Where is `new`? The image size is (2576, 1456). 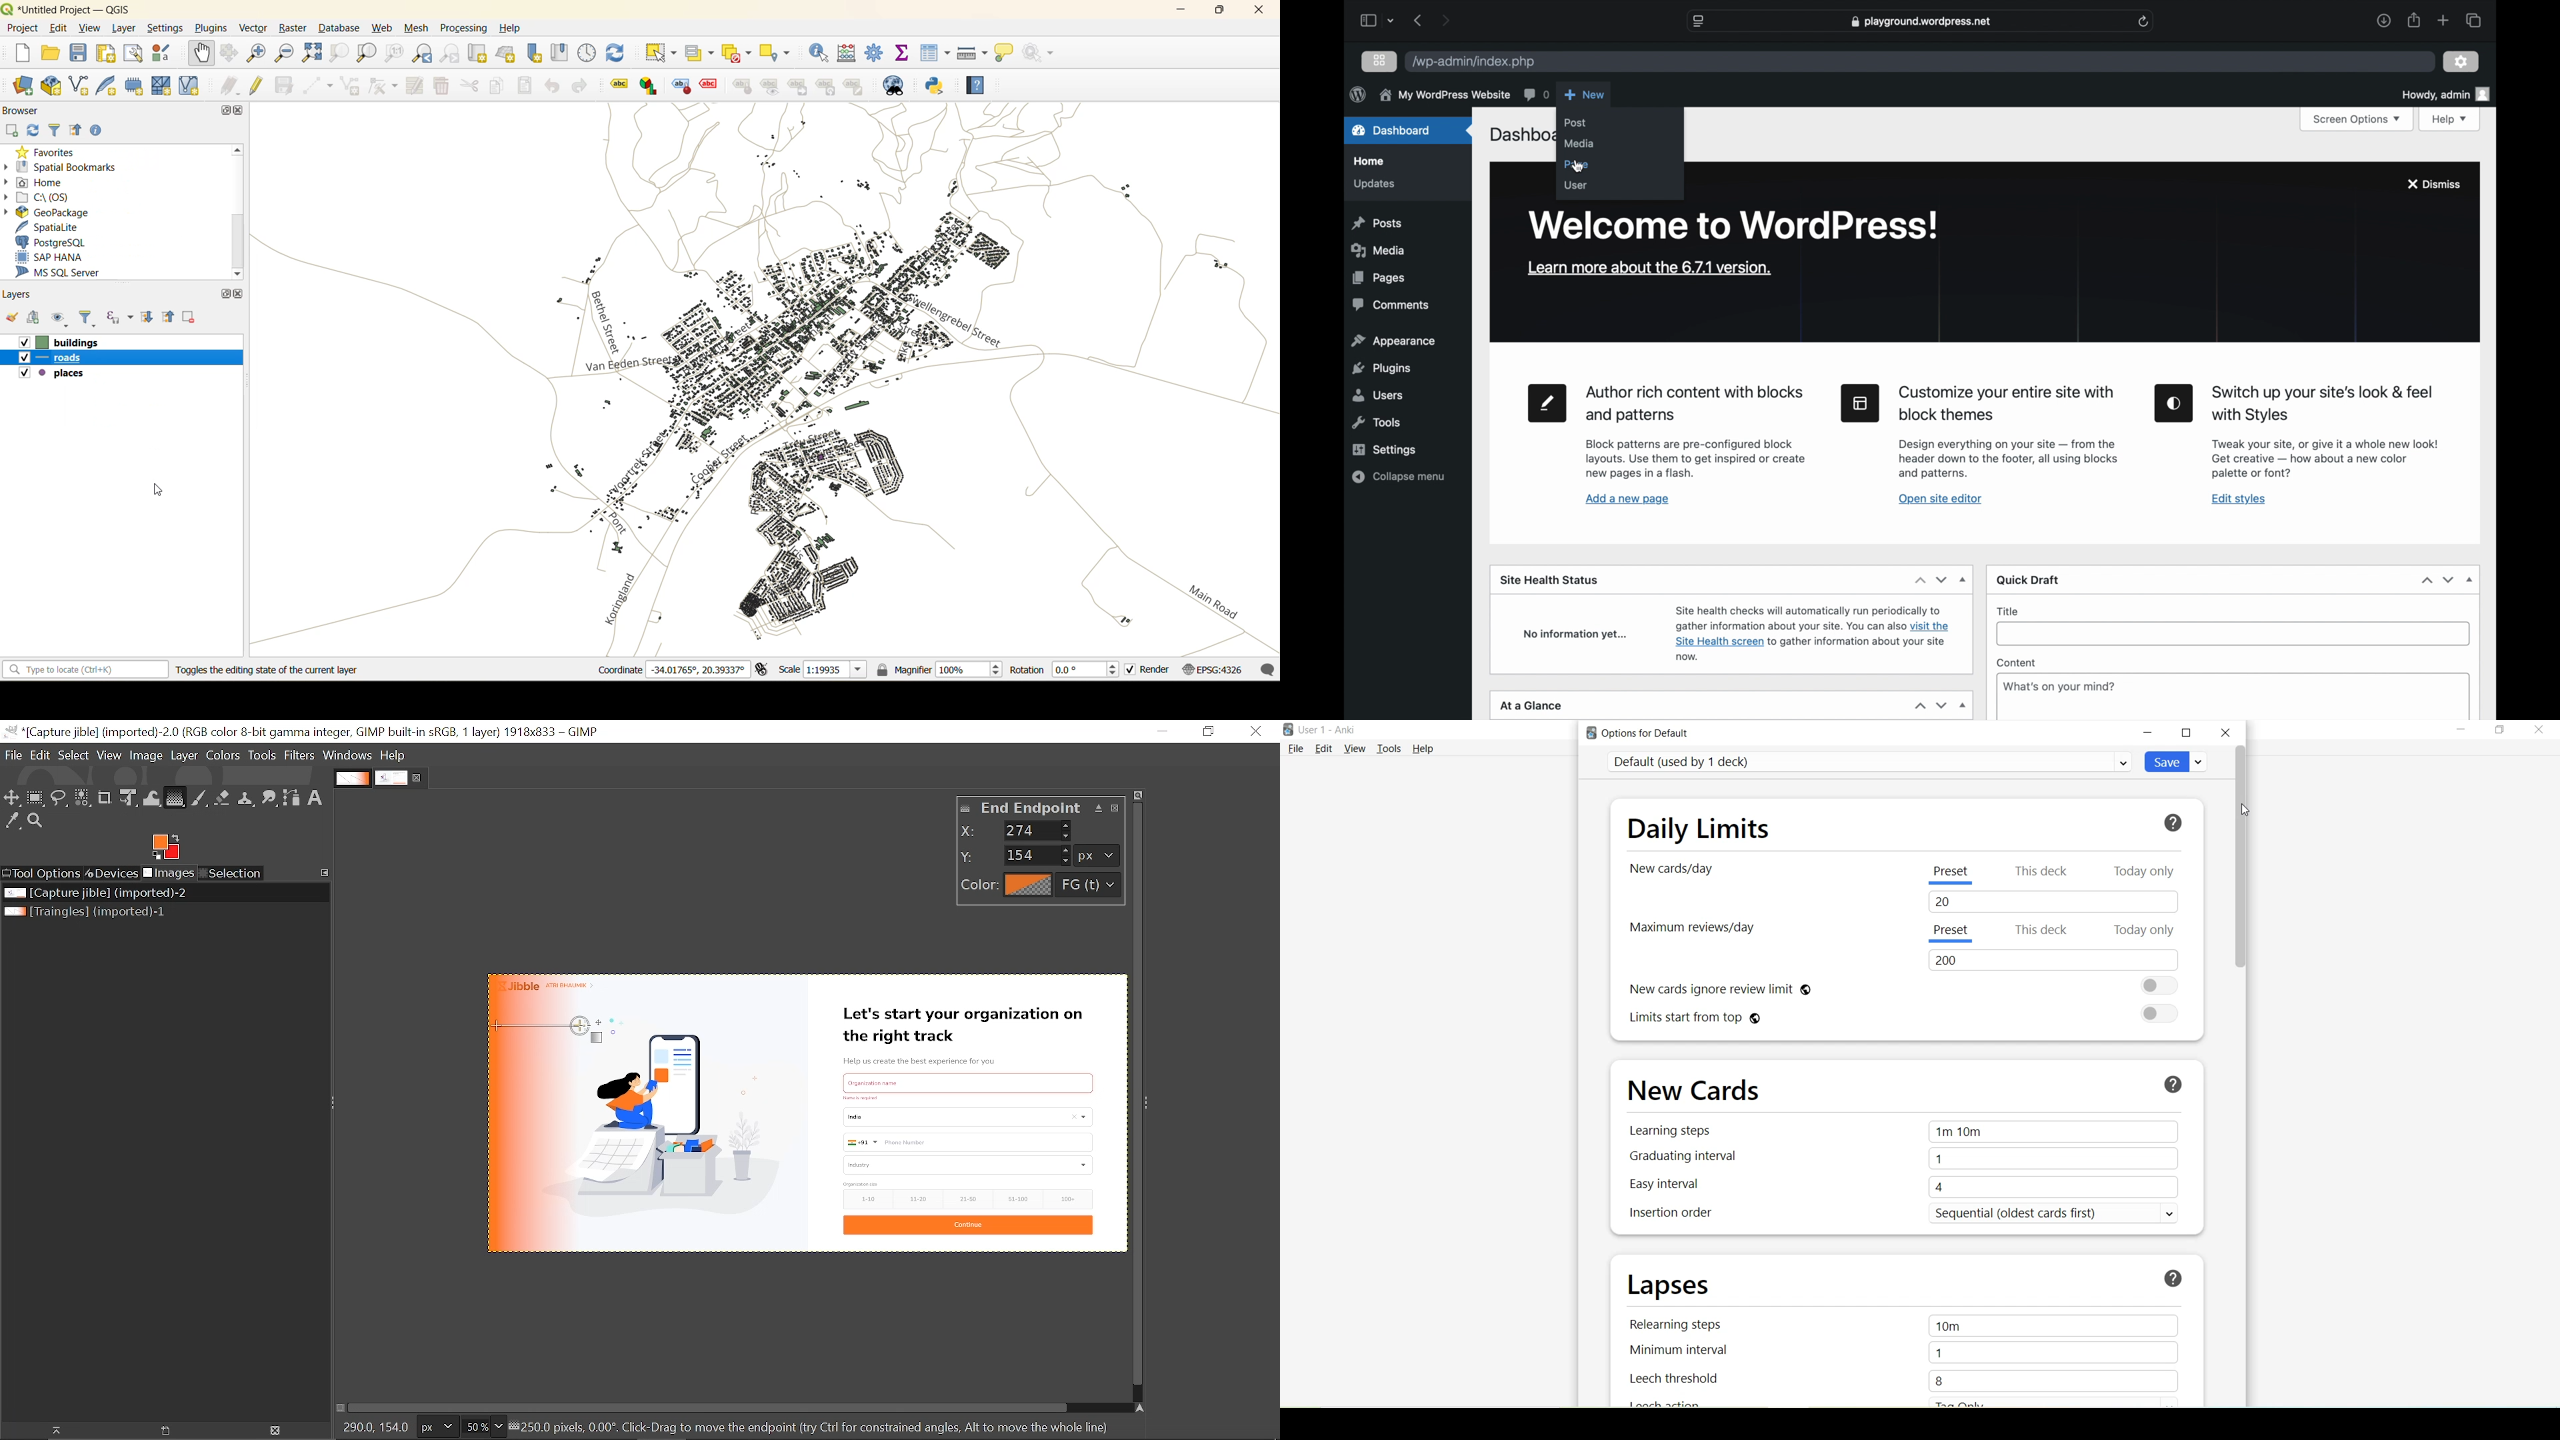 new is located at coordinates (19, 53).